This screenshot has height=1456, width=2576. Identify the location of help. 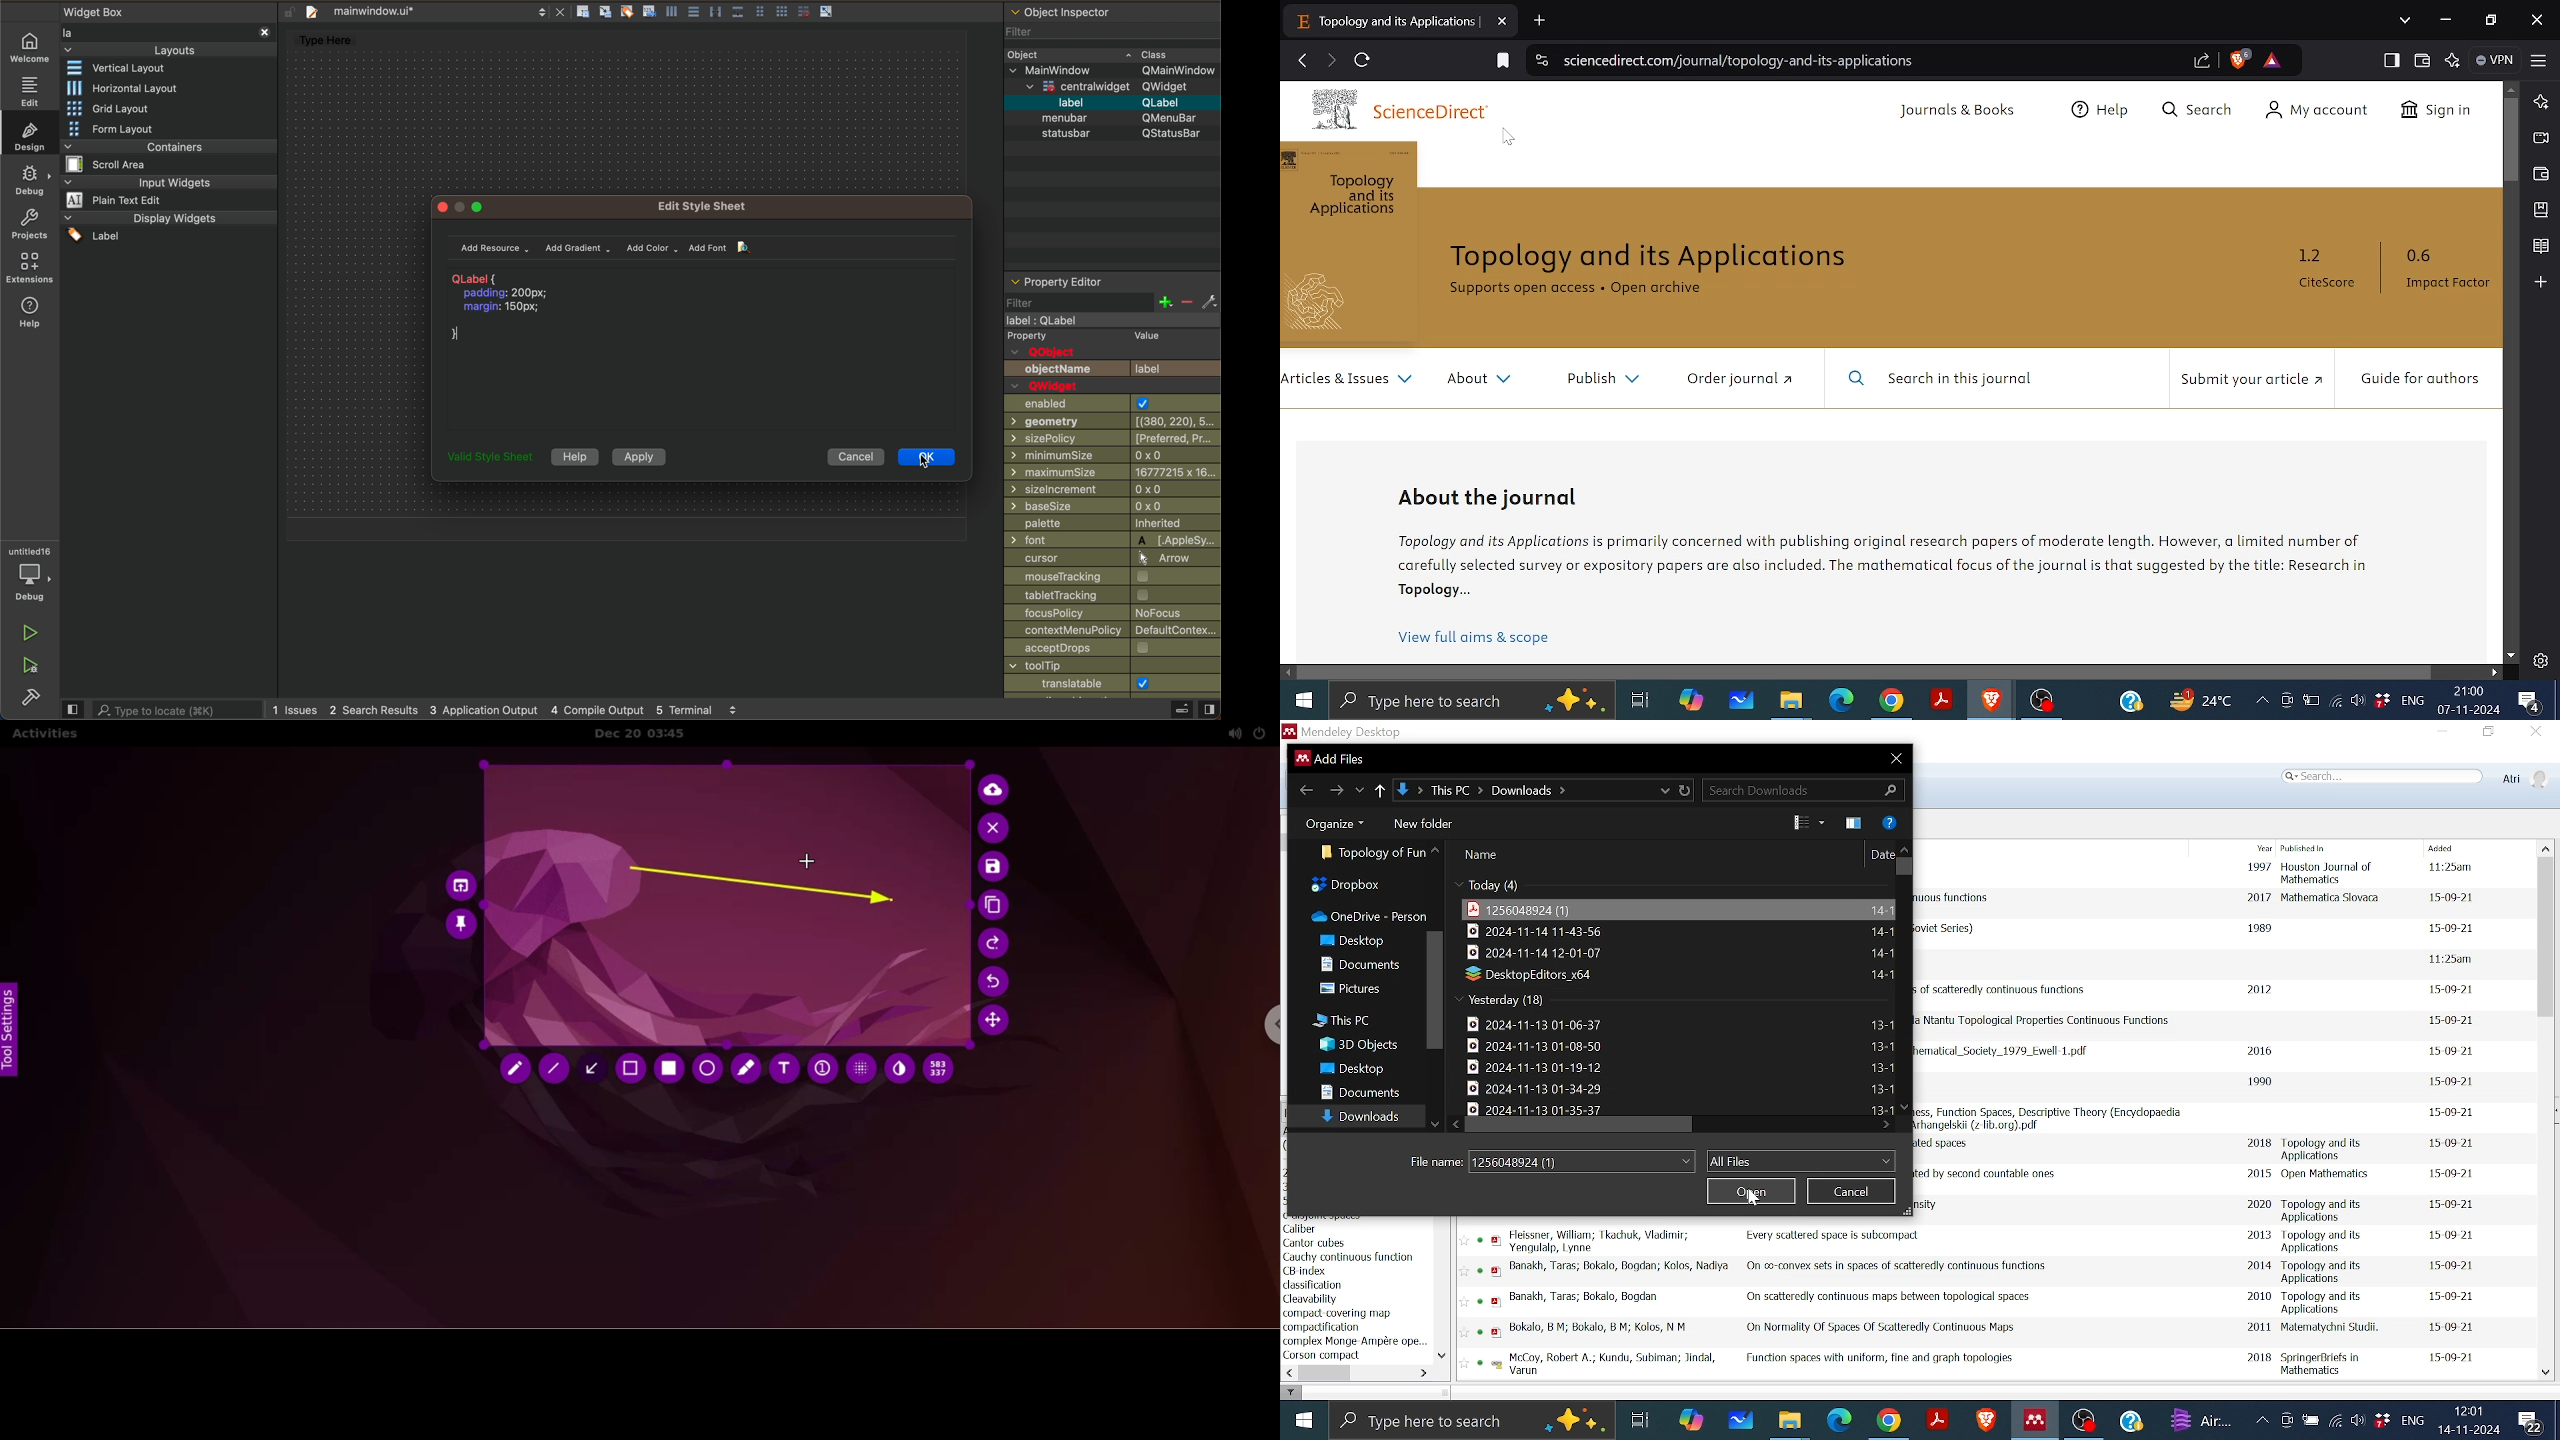
(574, 456).